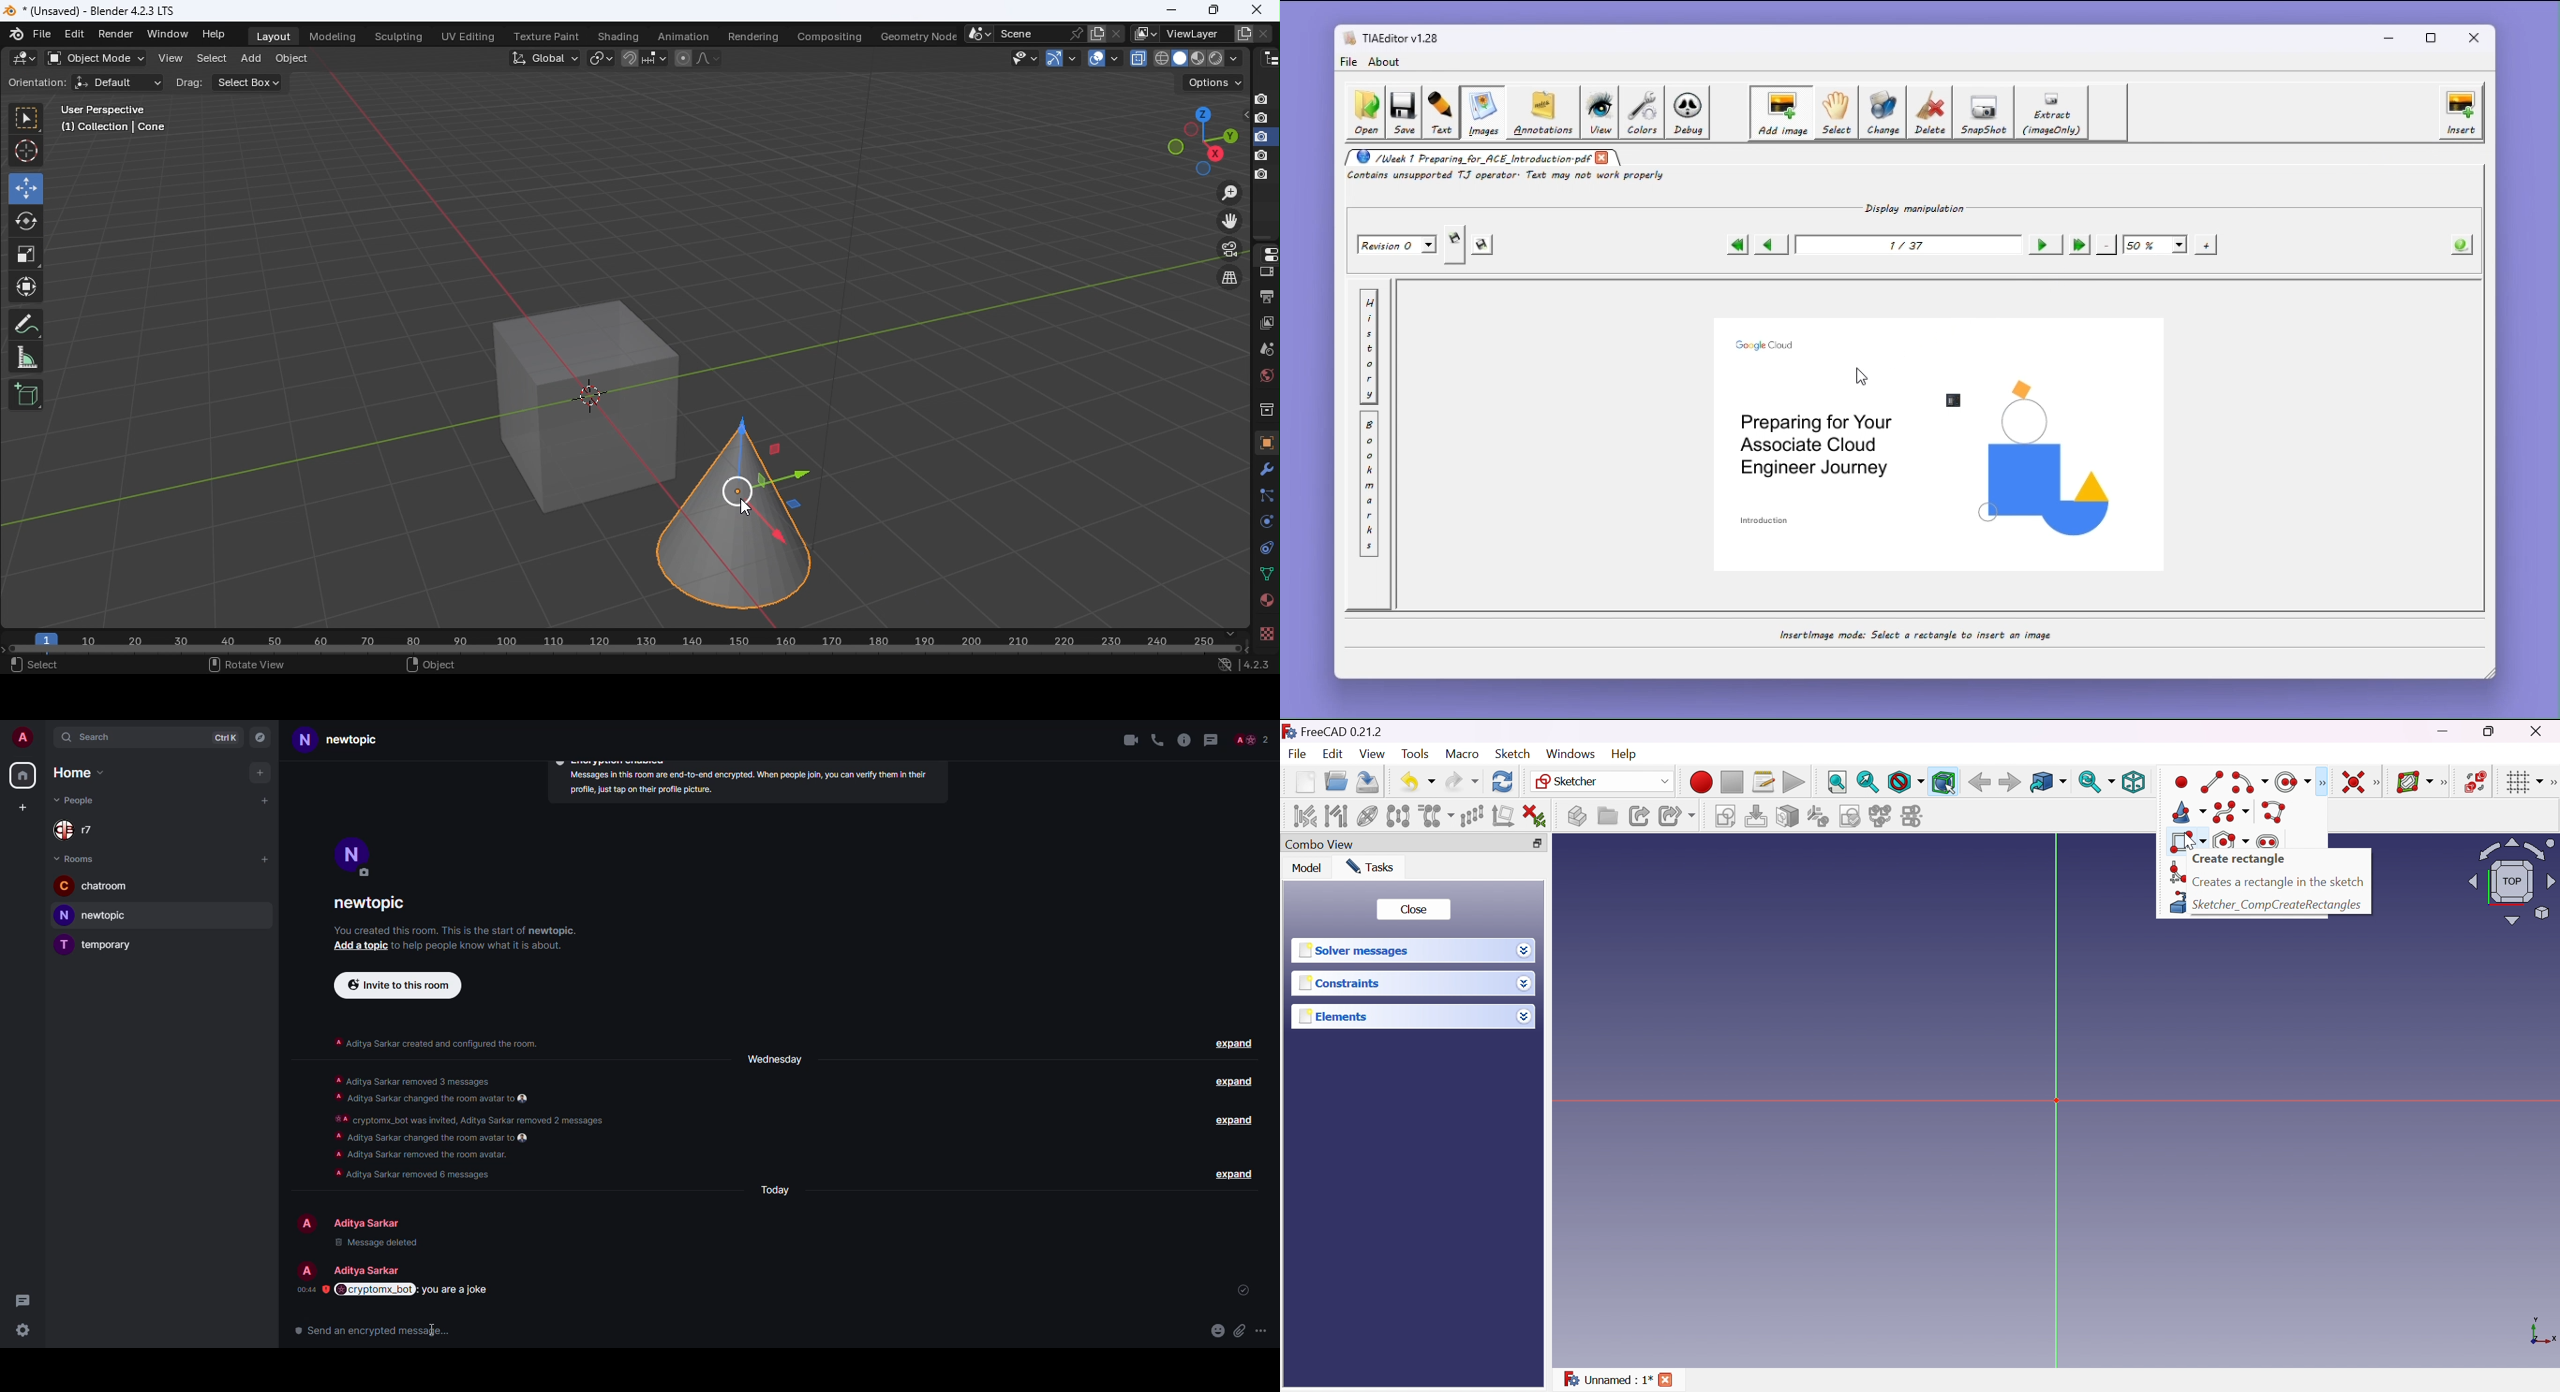 This screenshot has height=1400, width=2576. Describe the element at coordinates (1525, 950) in the screenshot. I see `Drop down` at that location.